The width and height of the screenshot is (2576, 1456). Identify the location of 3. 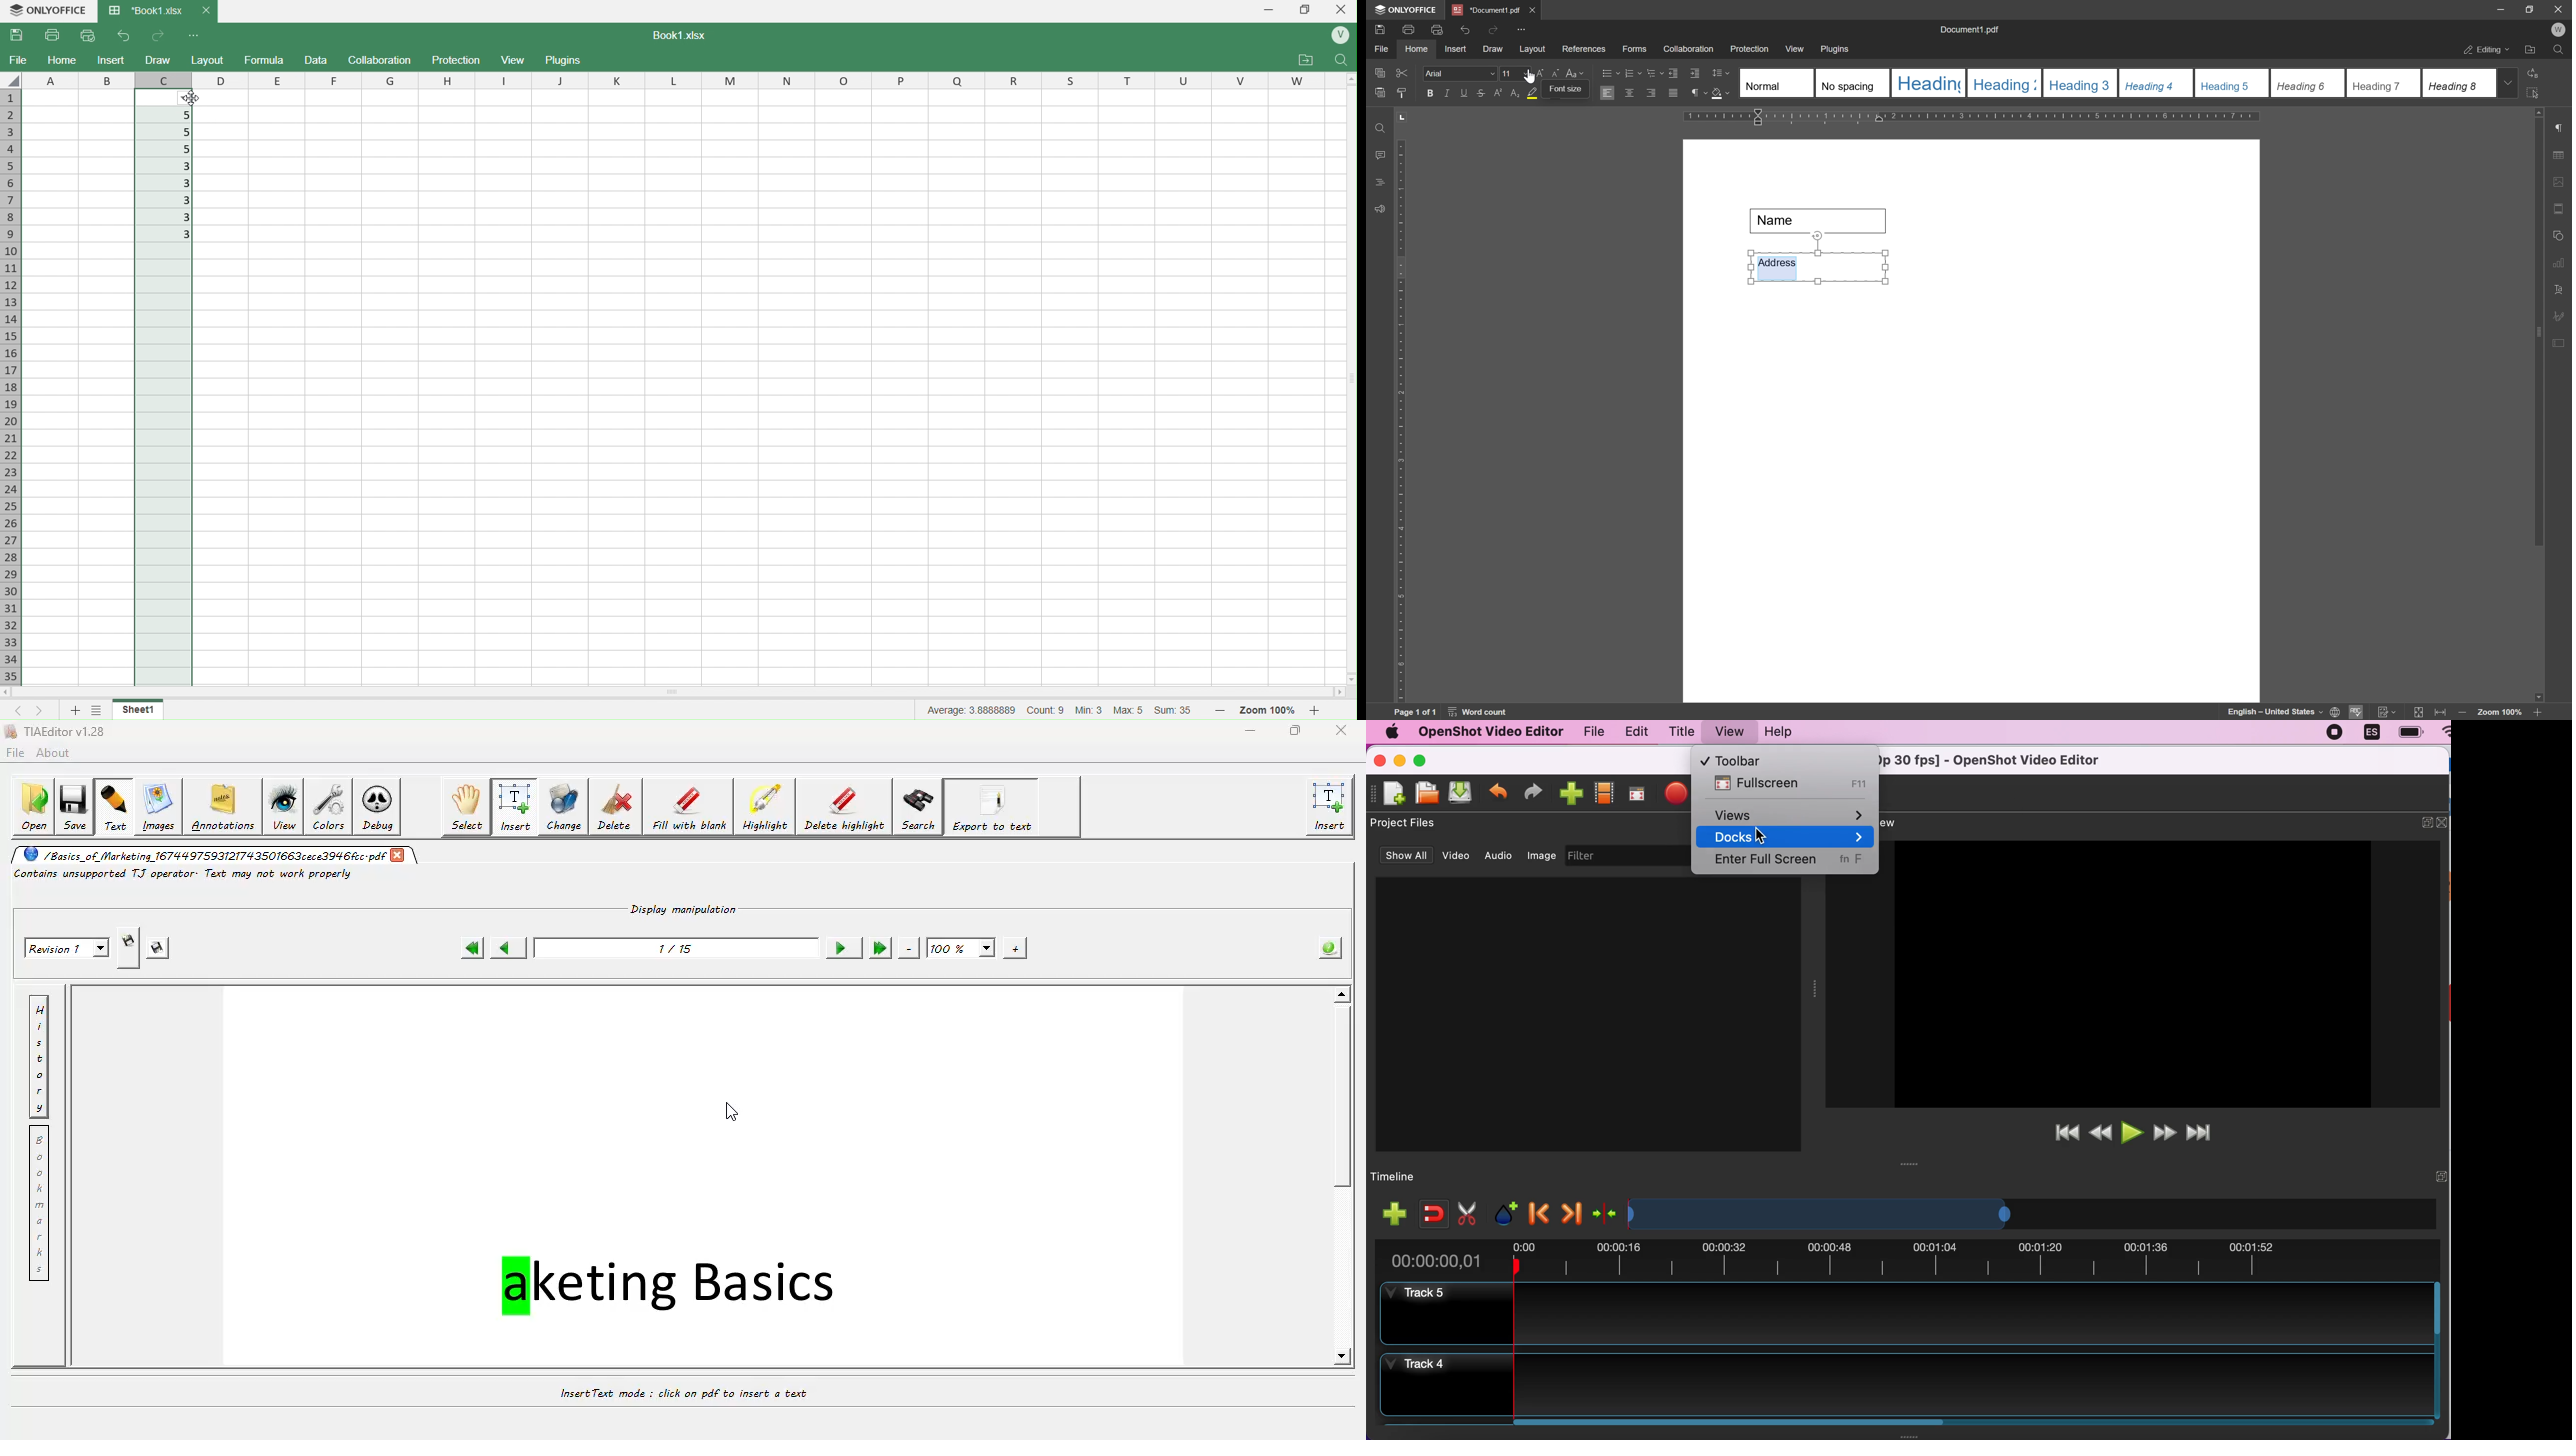
(163, 218).